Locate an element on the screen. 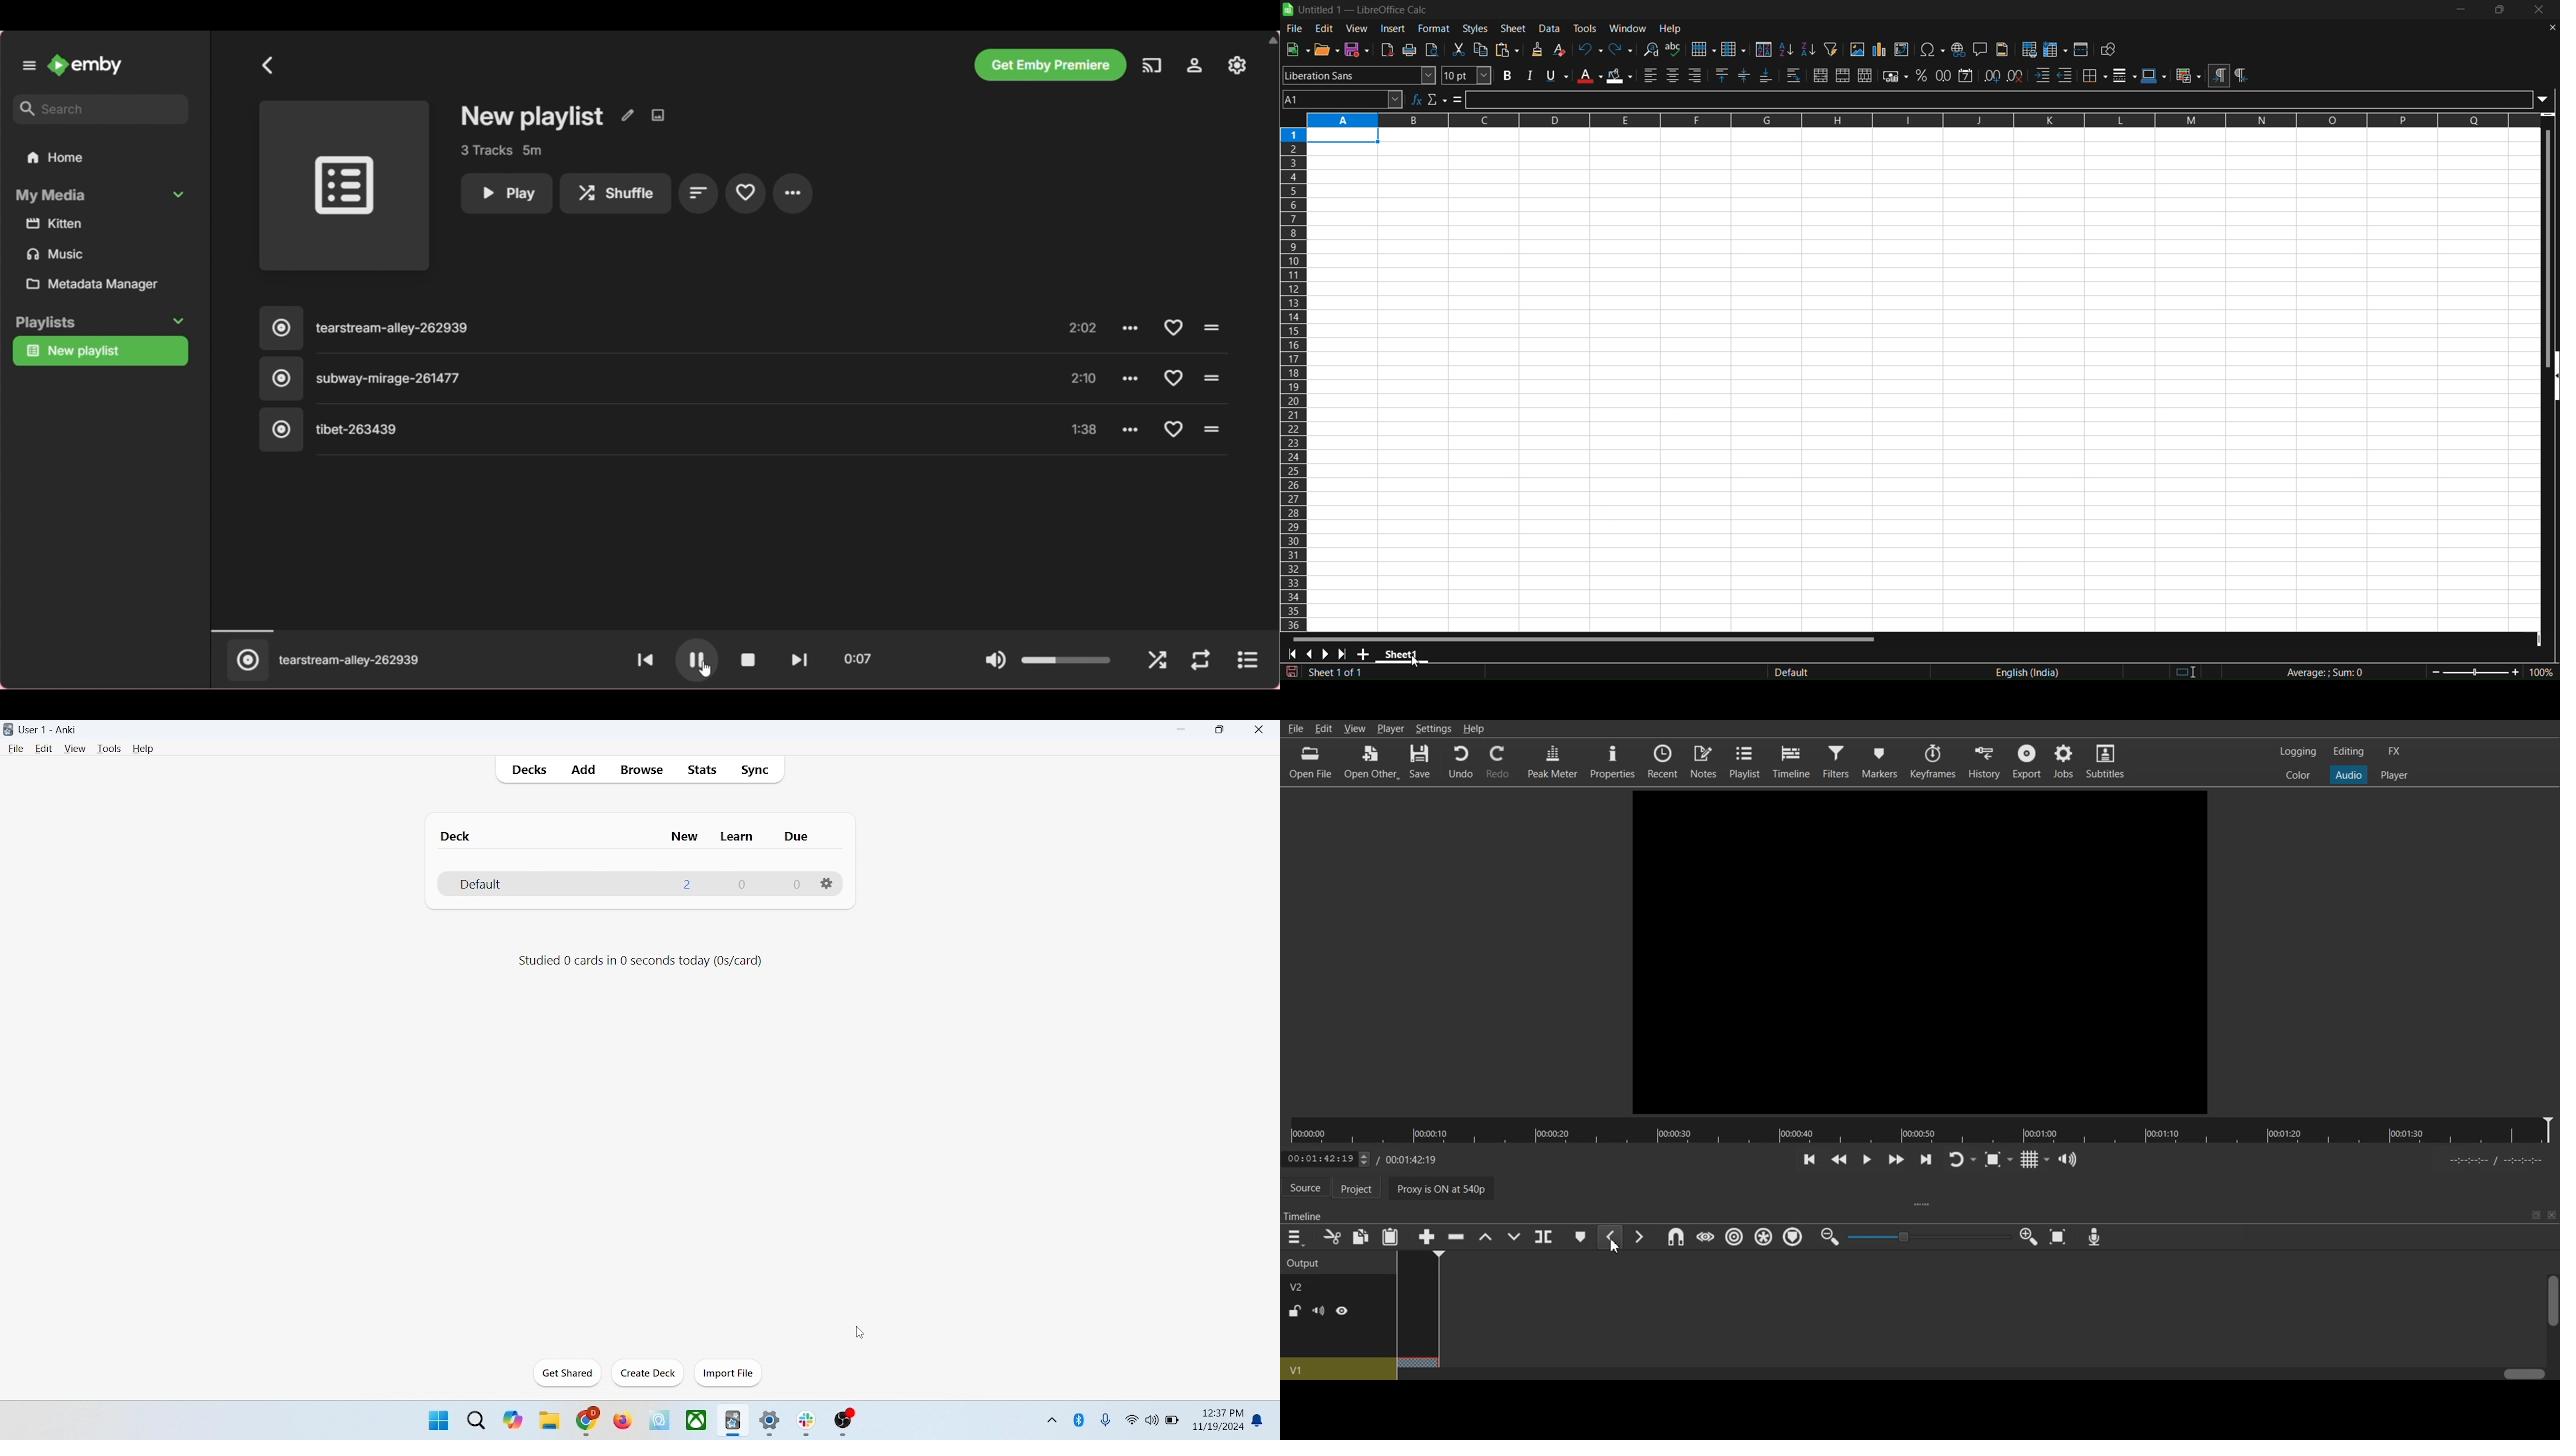 This screenshot has width=2576, height=1456. speaker is located at coordinates (1152, 1419).